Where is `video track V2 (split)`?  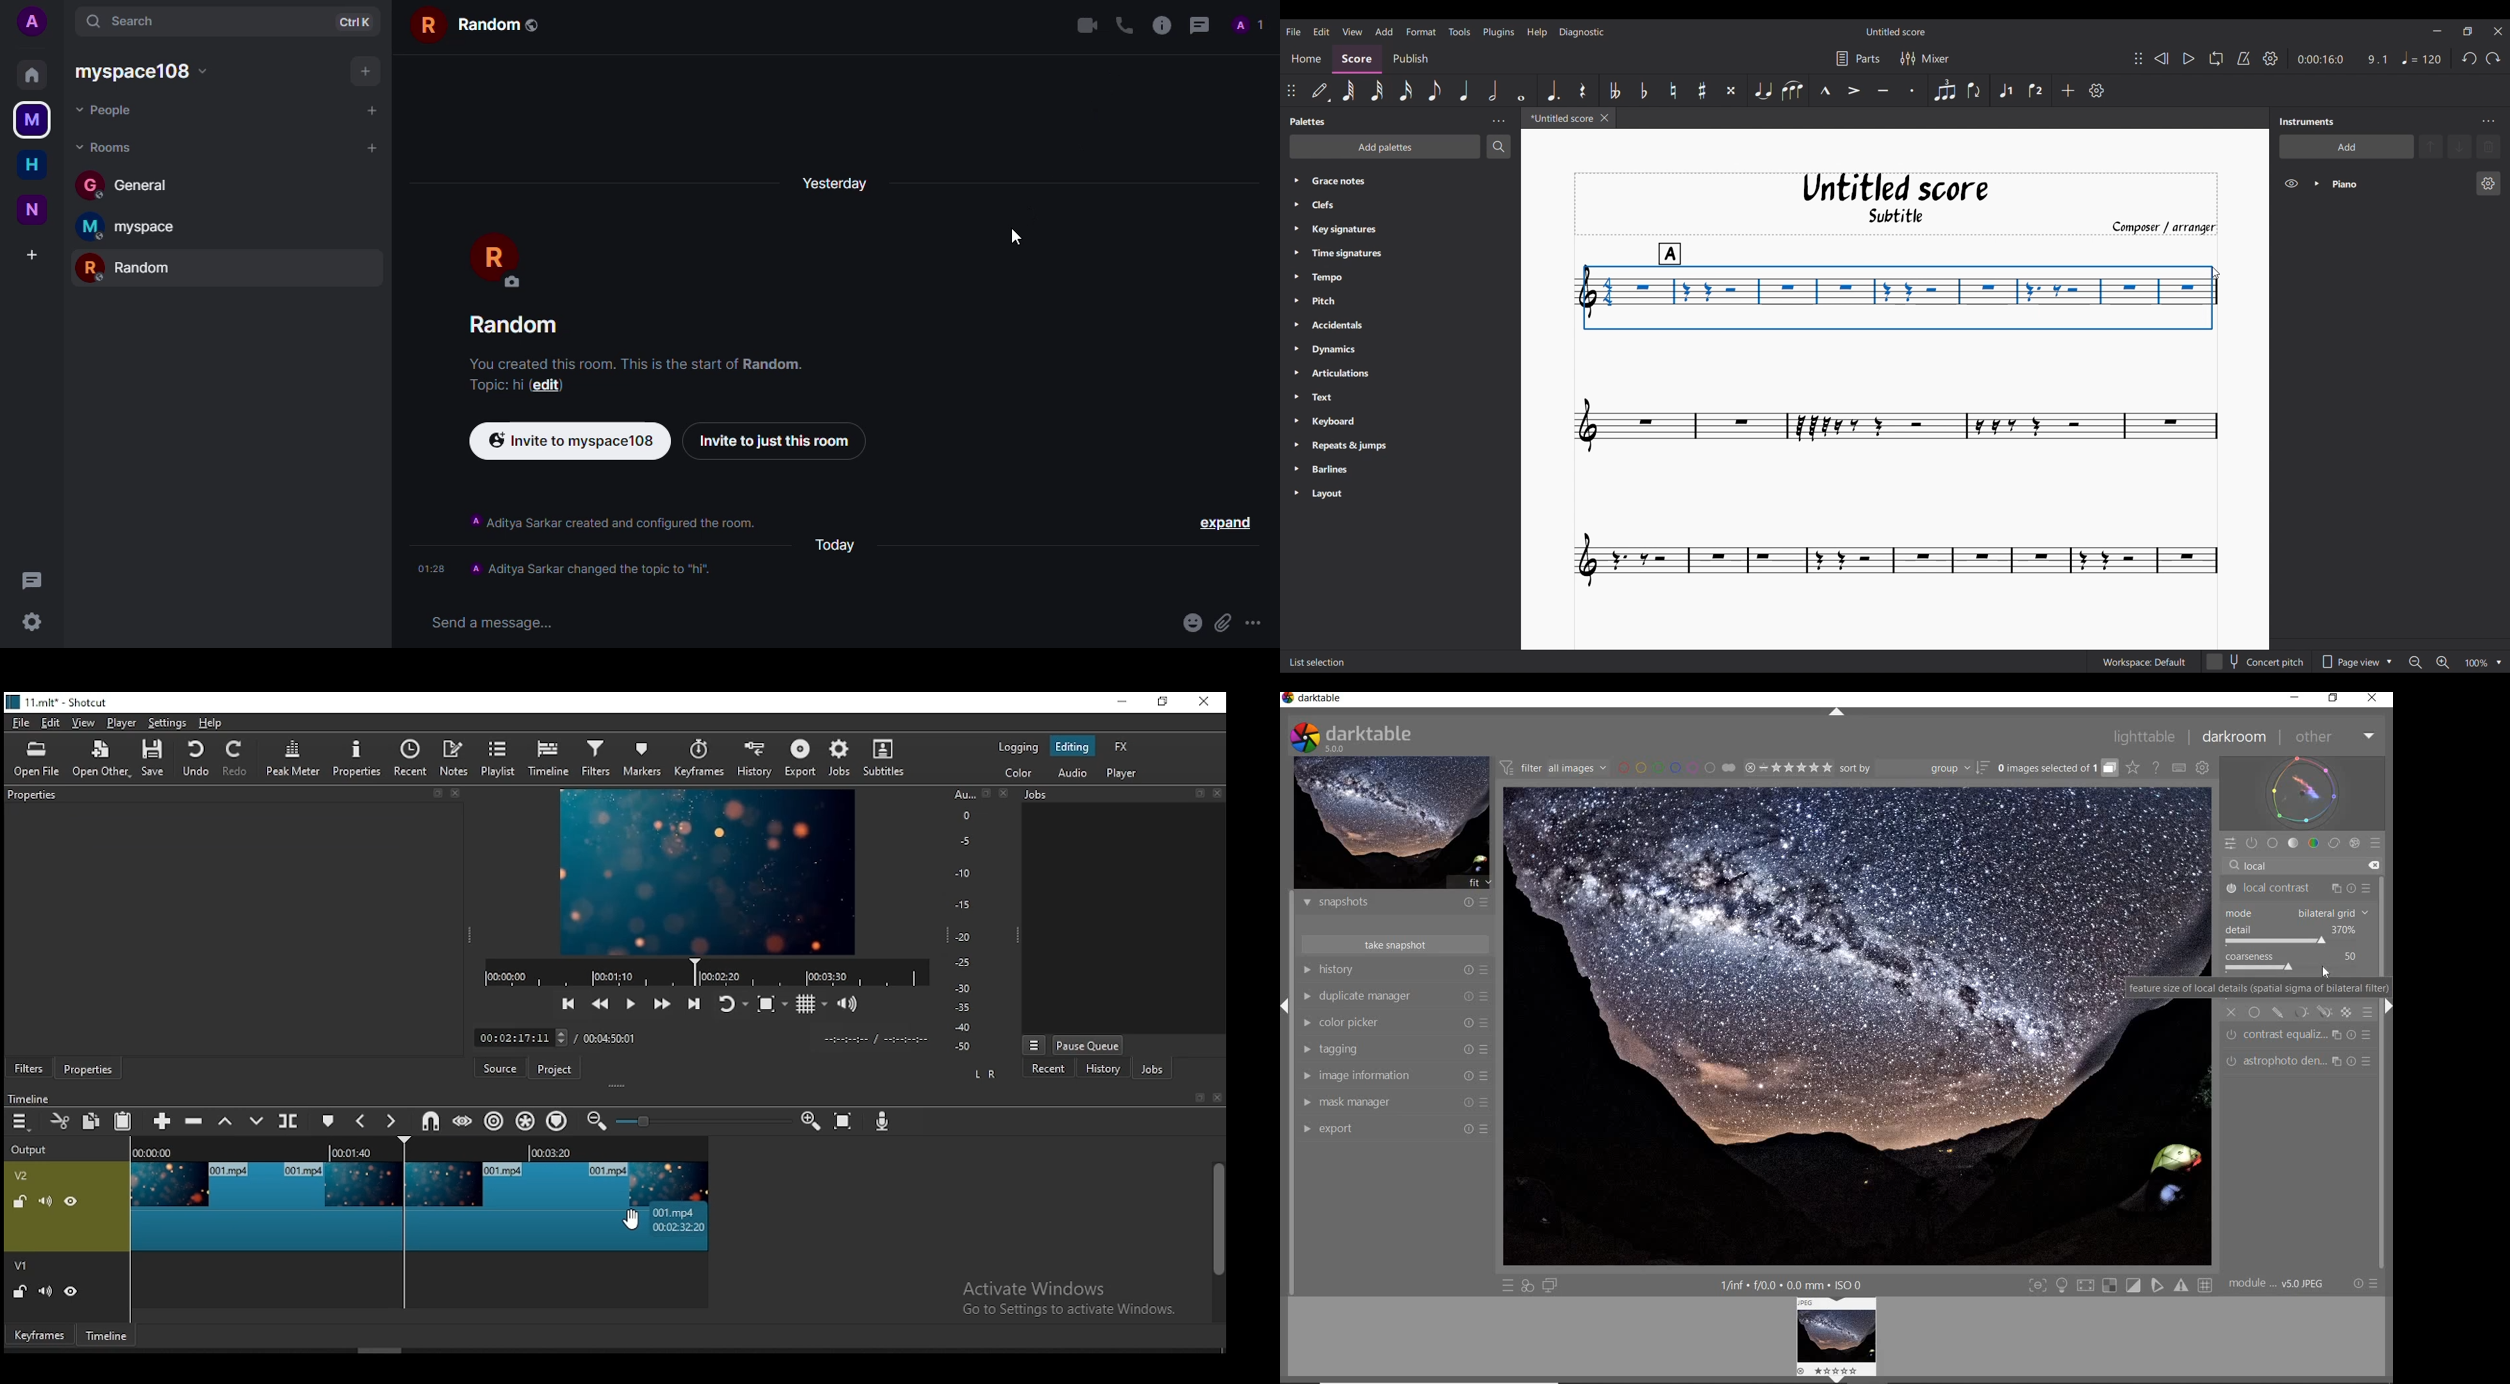 video track V2 (split) is located at coordinates (264, 1205).